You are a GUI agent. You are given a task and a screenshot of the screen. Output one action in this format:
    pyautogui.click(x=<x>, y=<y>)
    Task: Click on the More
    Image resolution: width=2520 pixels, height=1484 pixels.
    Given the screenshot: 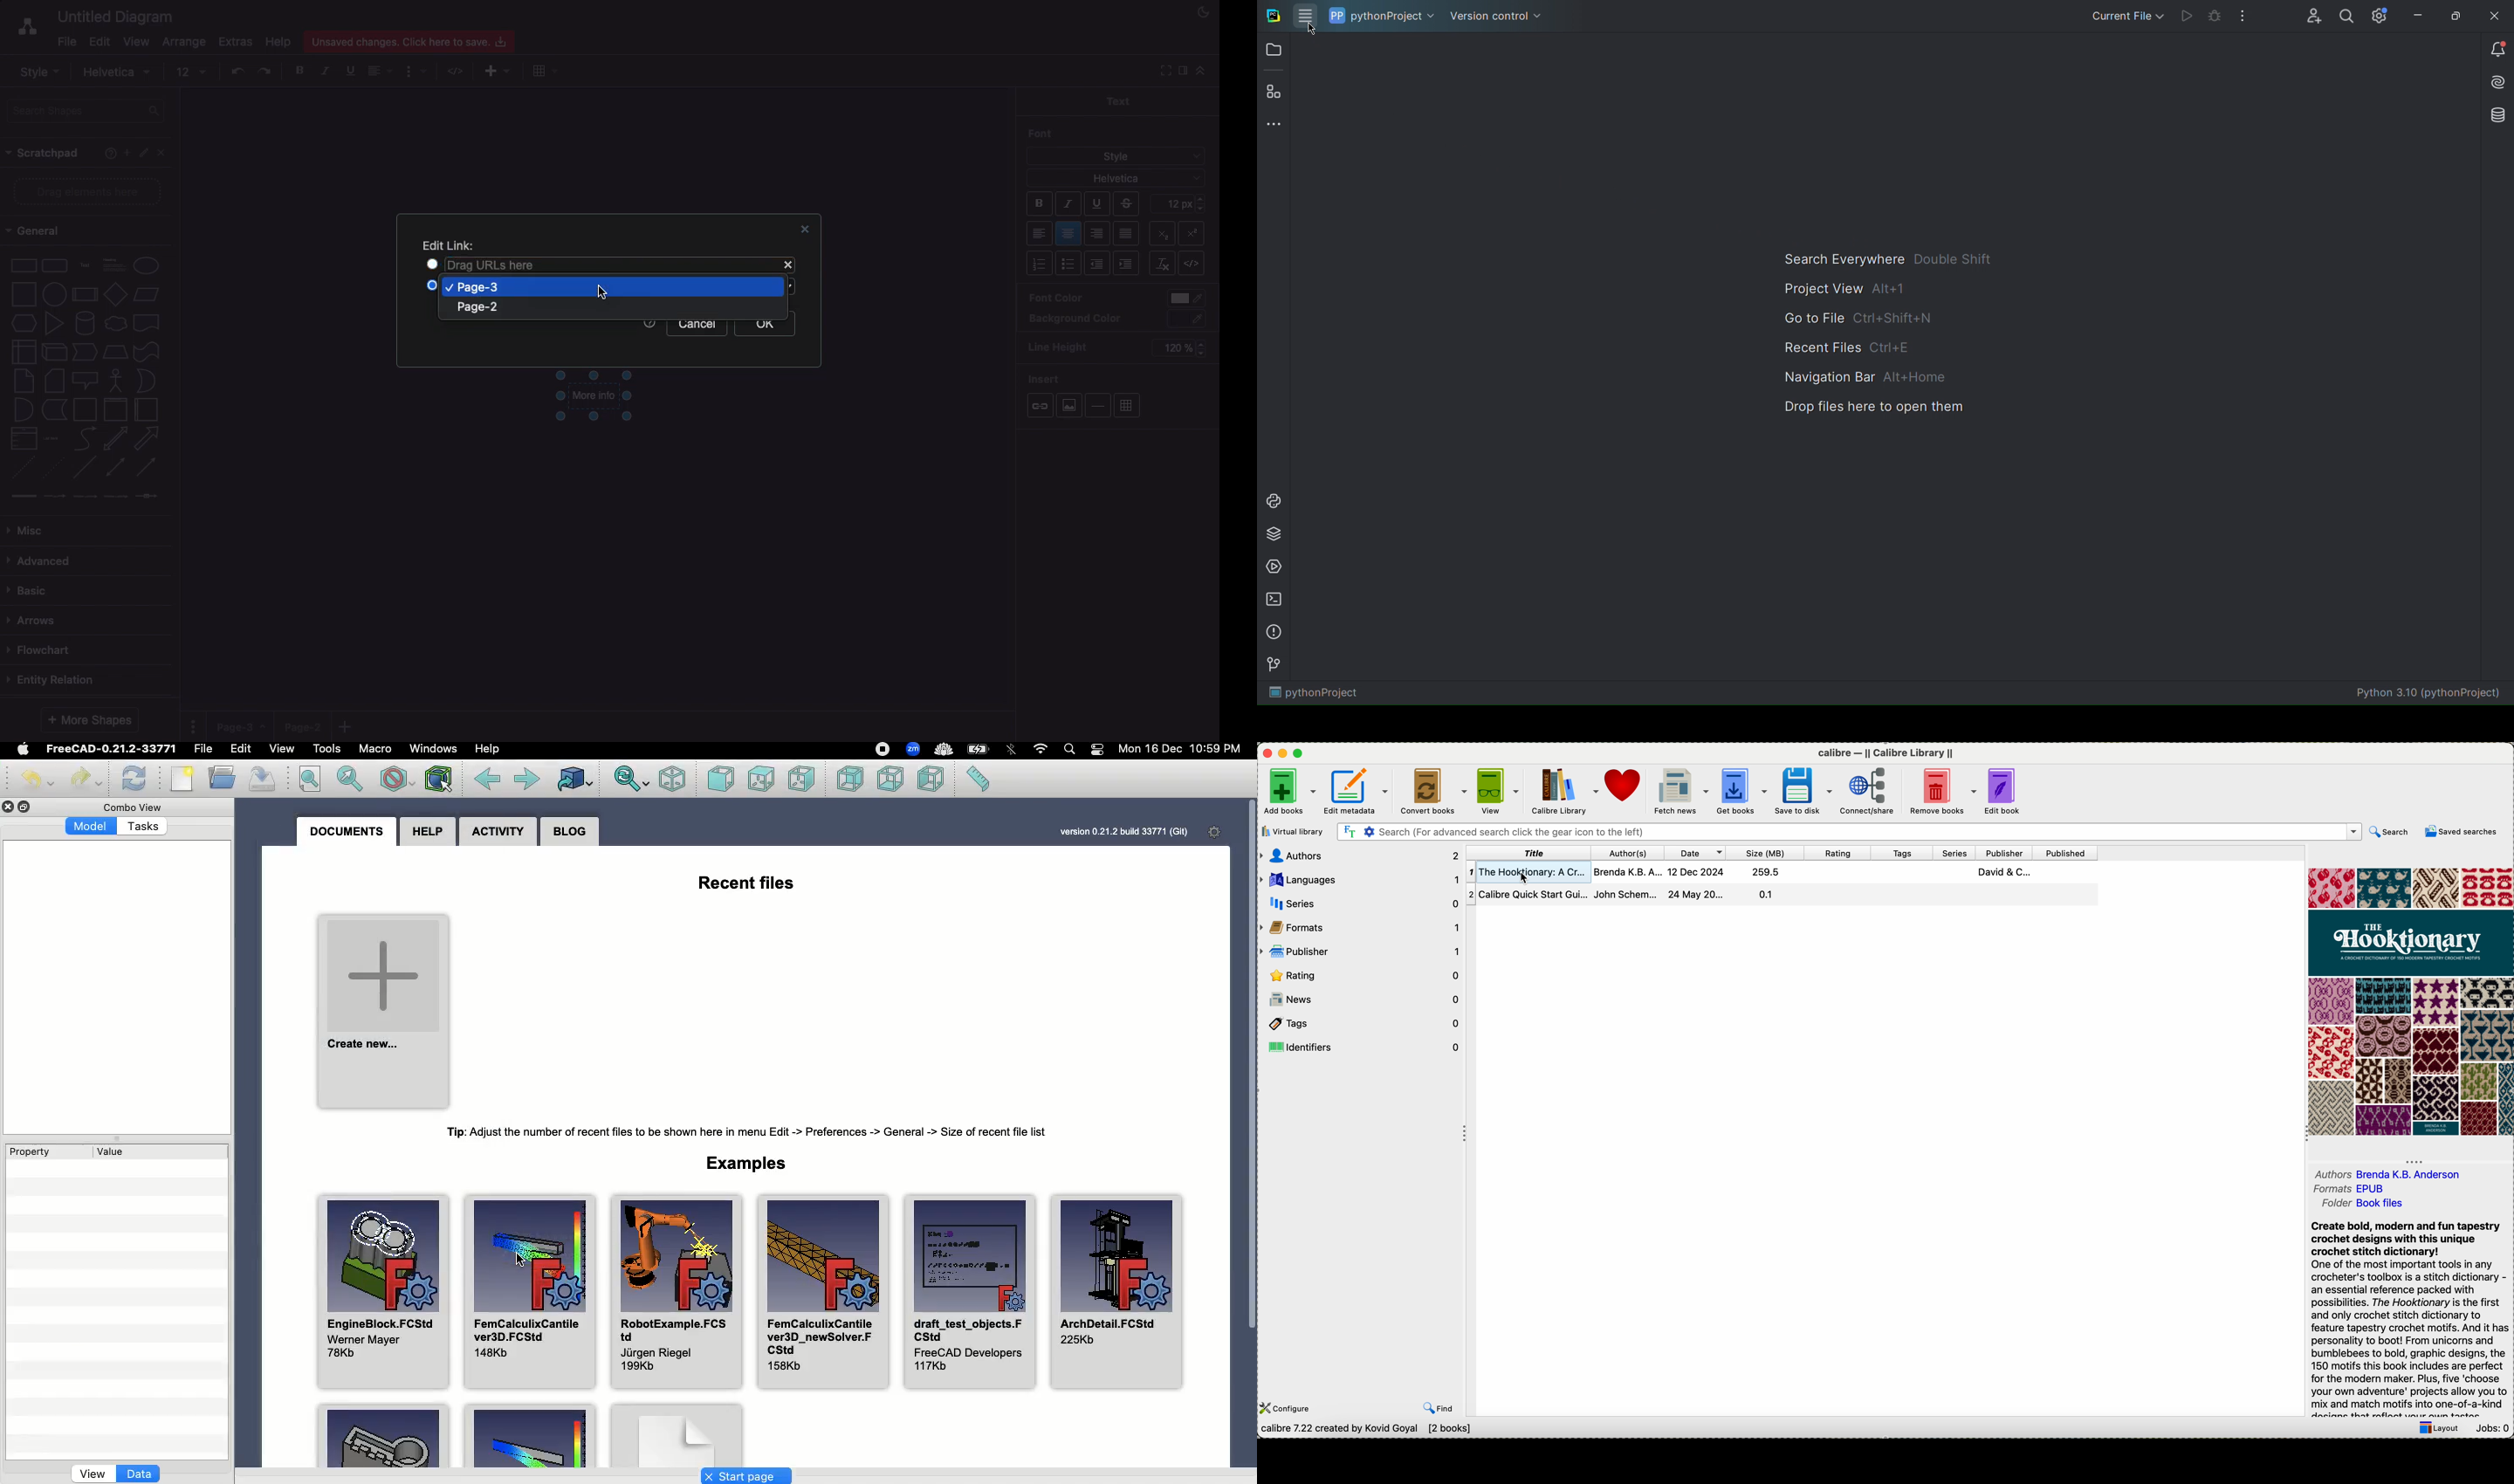 What is the action you would take?
    pyautogui.click(x=2243, y=16)
    